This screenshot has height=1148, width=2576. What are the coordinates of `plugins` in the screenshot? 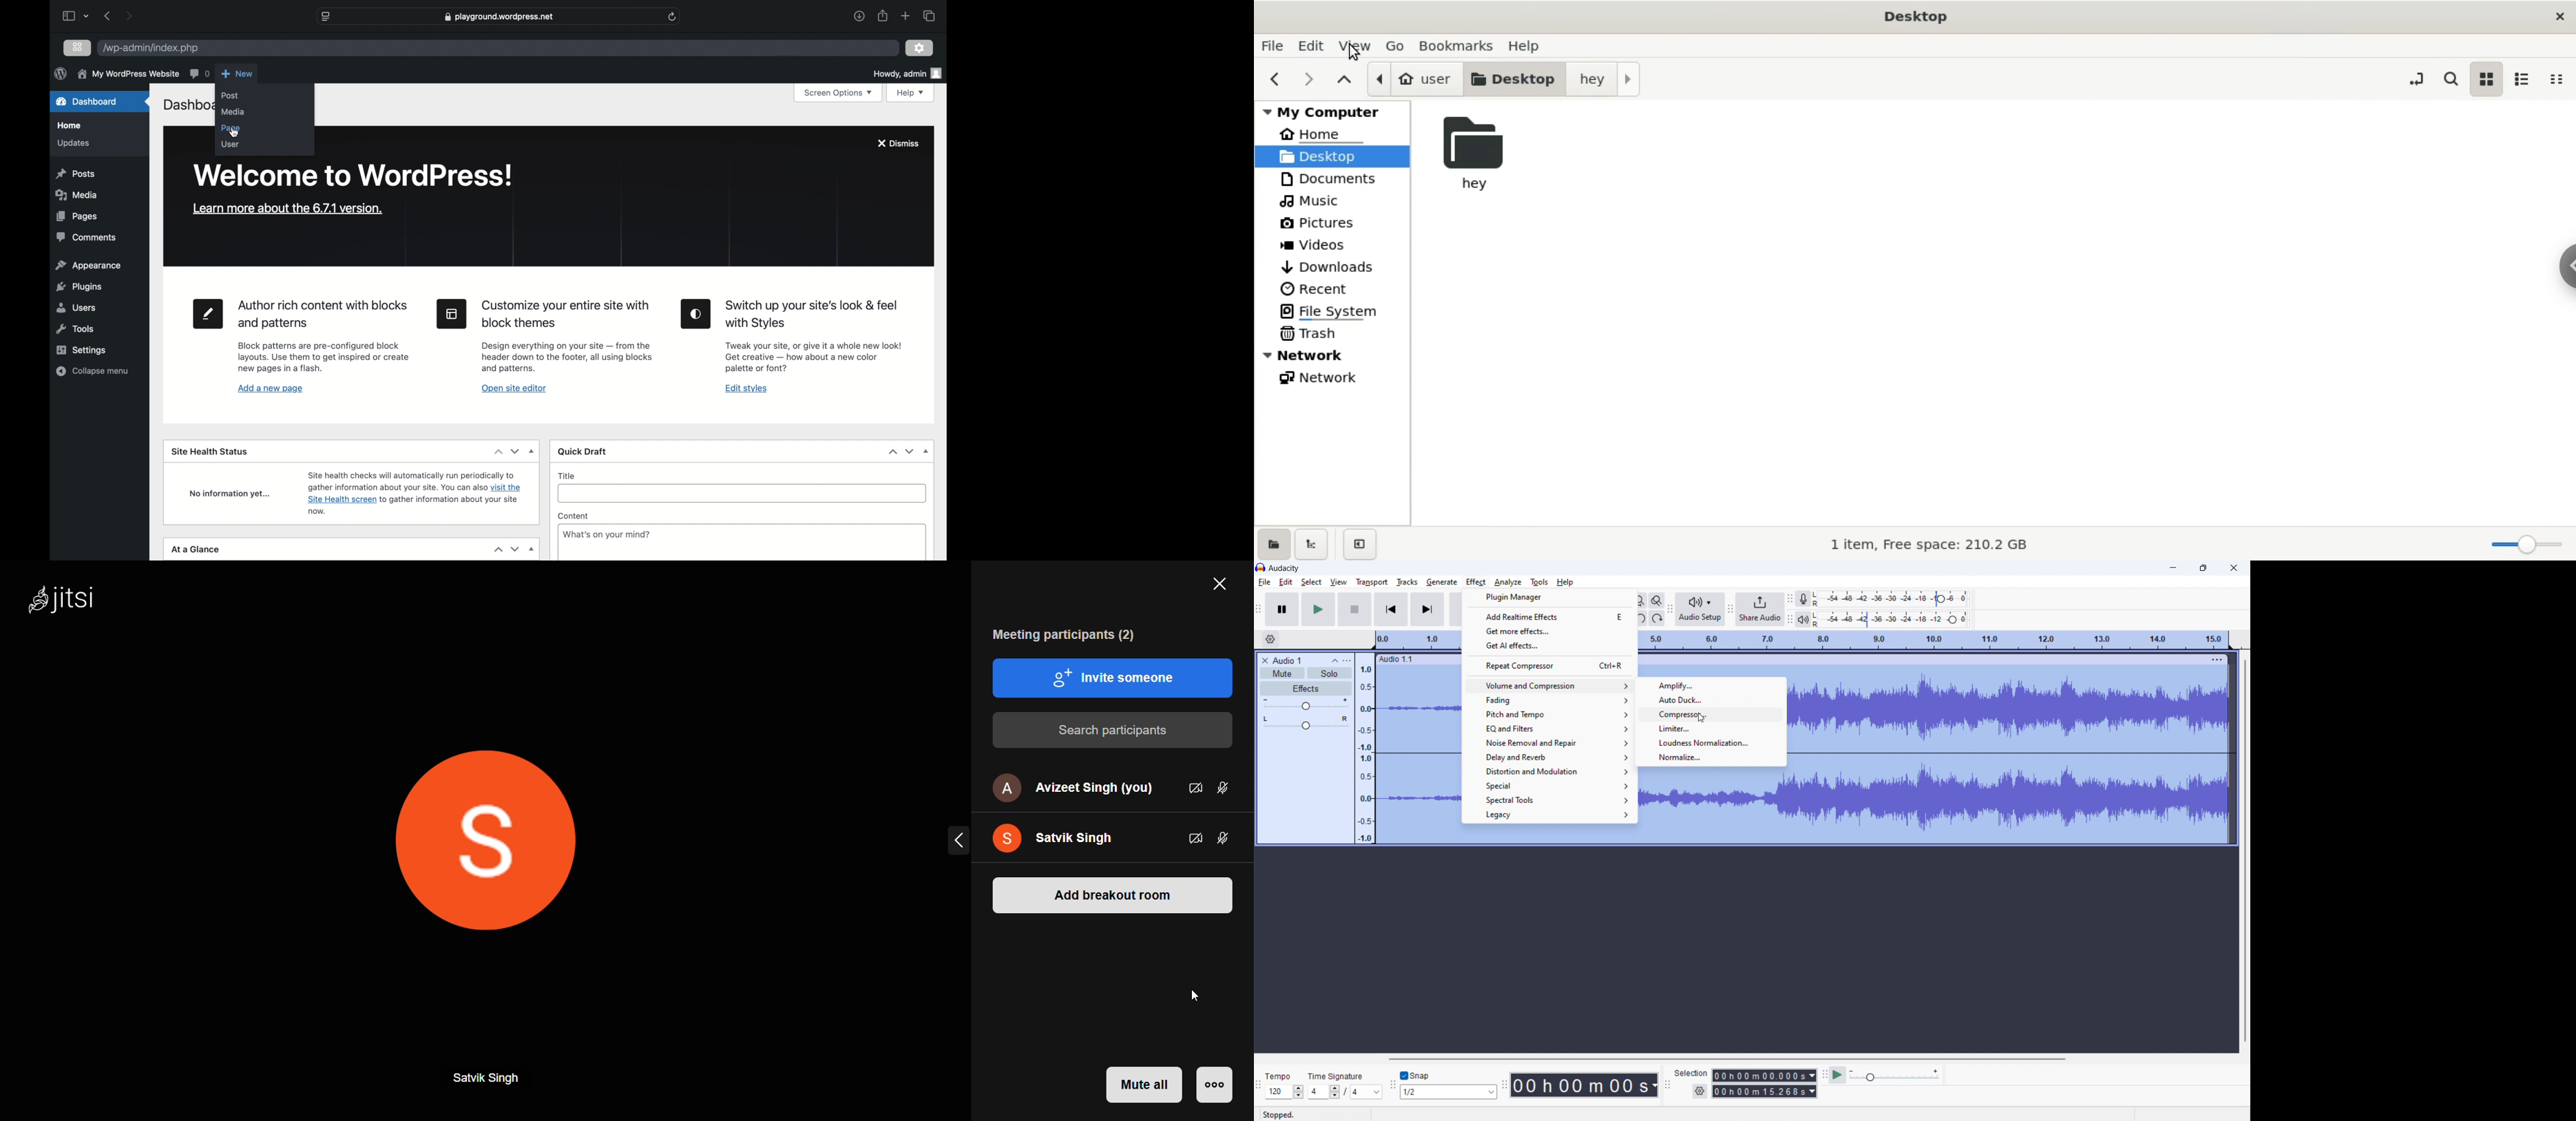 It's located at (78, 286).